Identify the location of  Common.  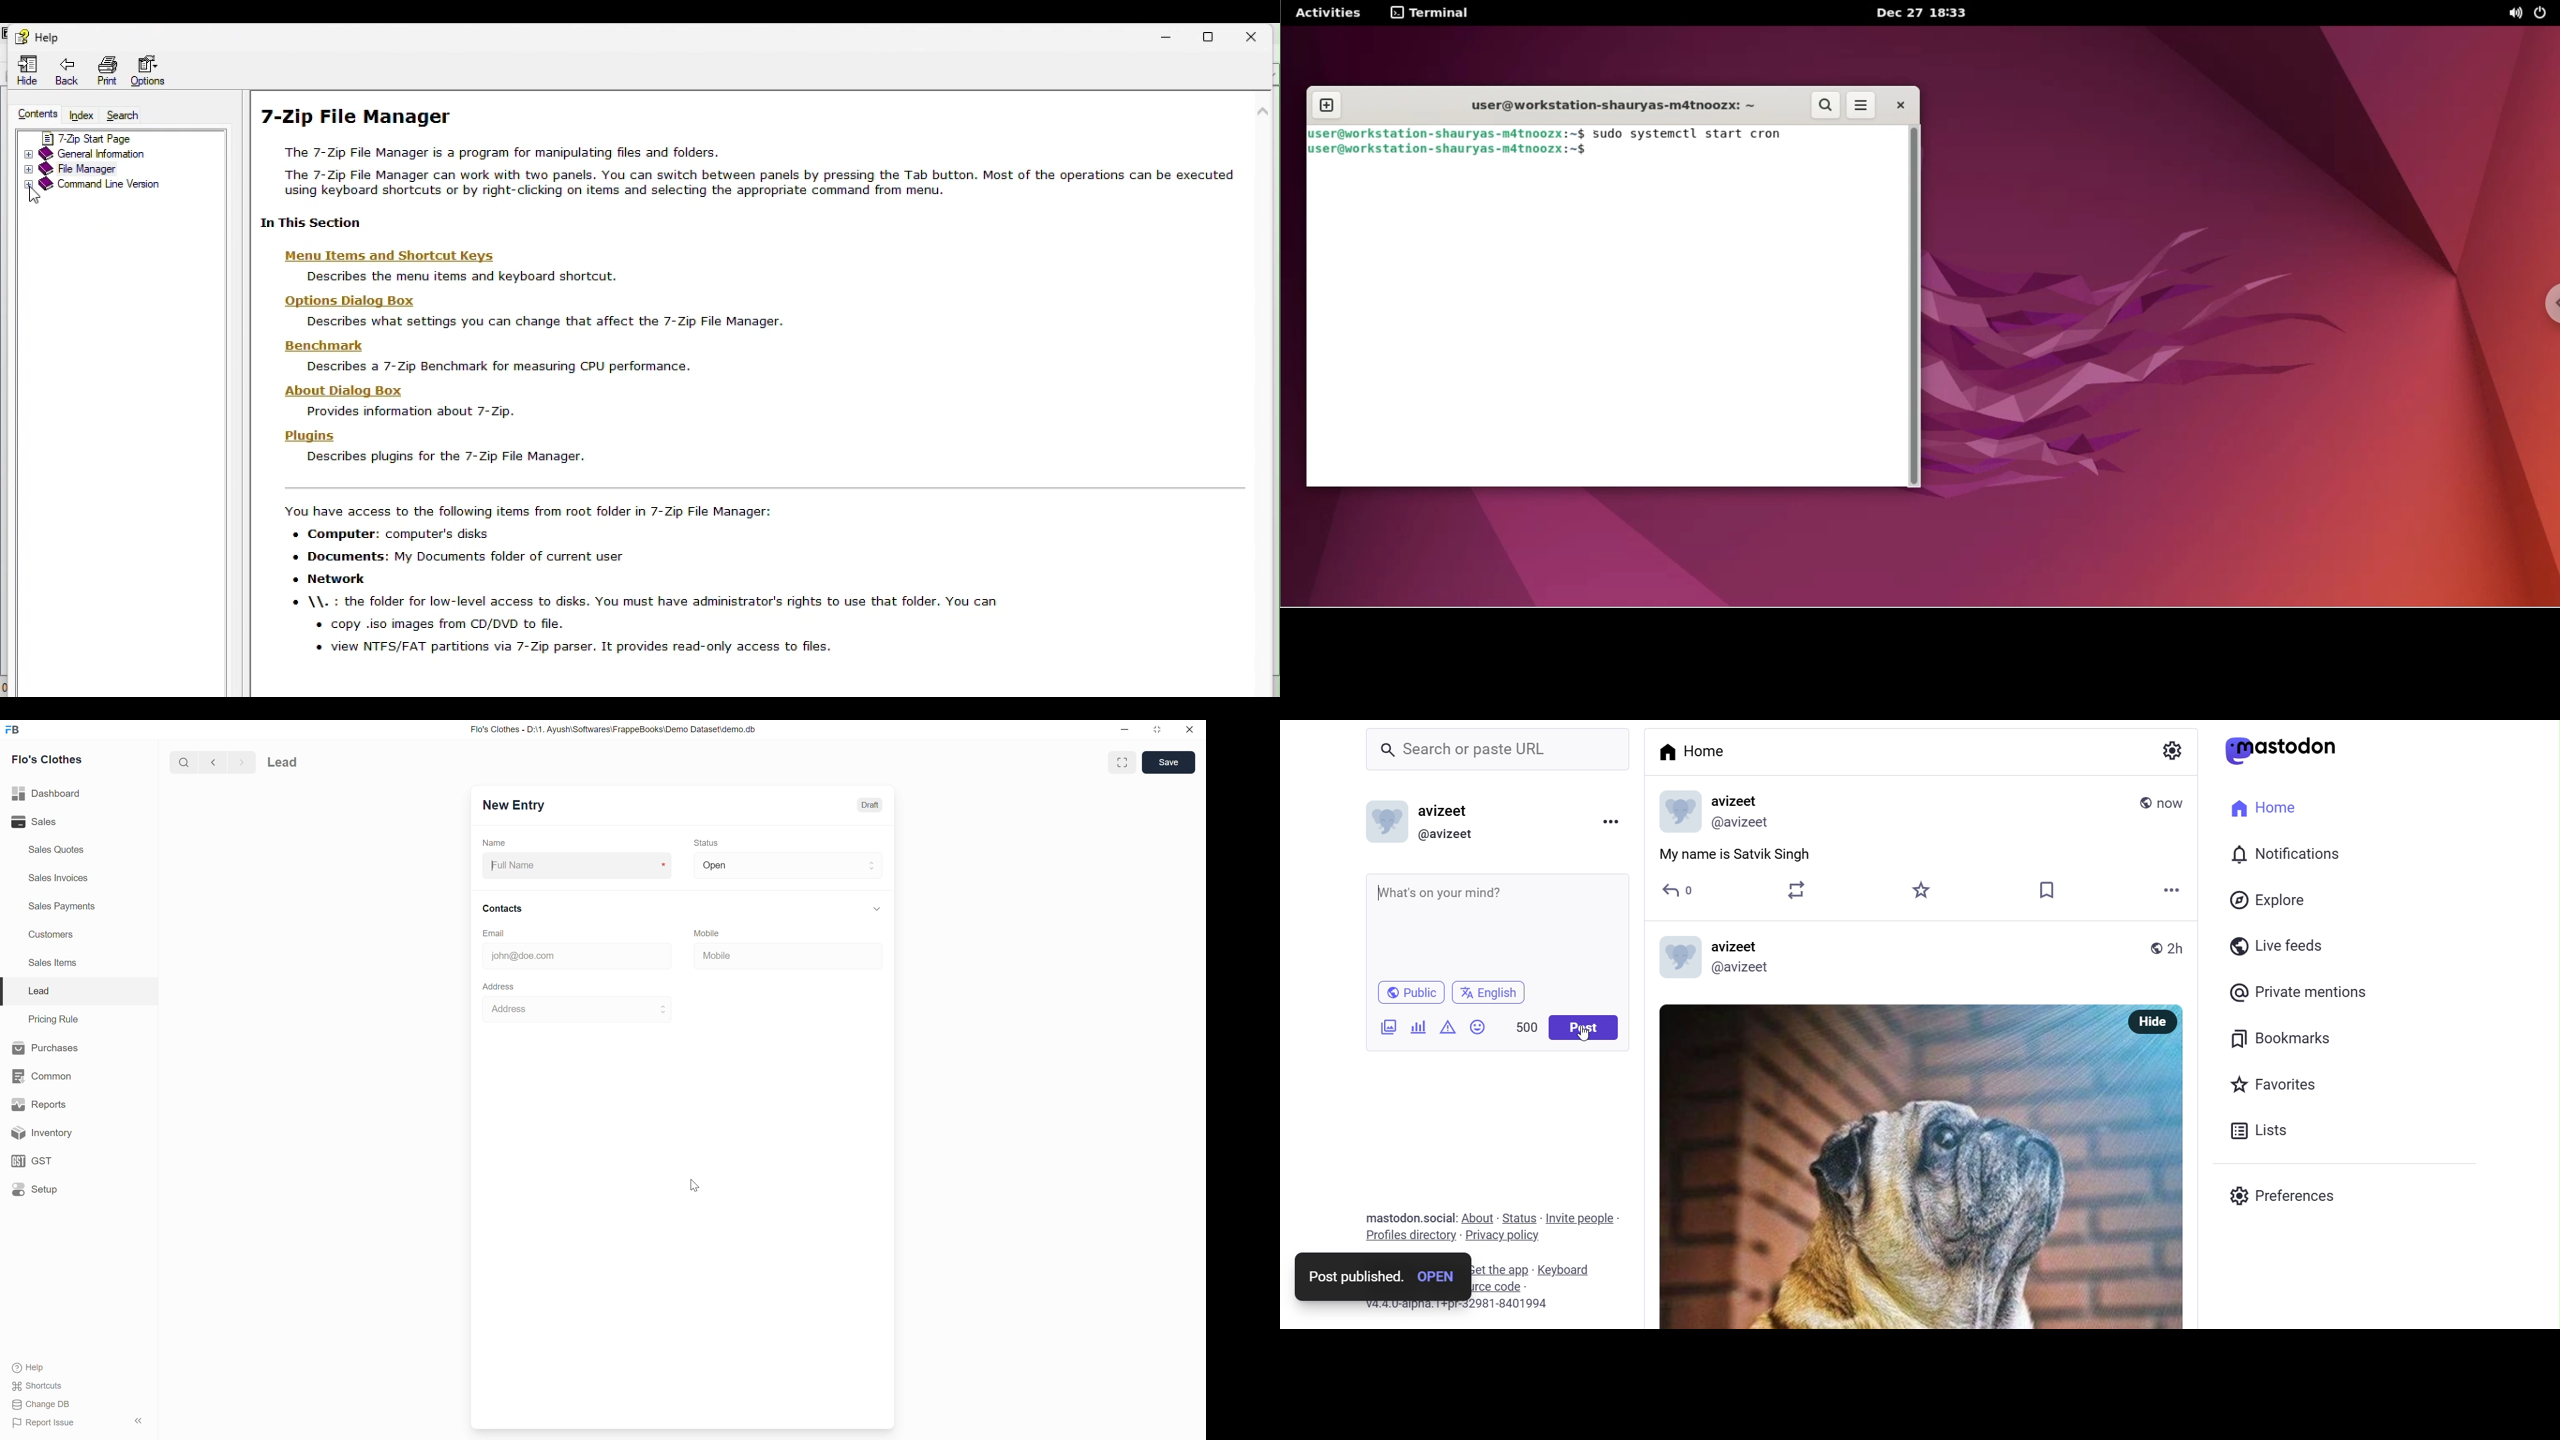
(41, 1076).